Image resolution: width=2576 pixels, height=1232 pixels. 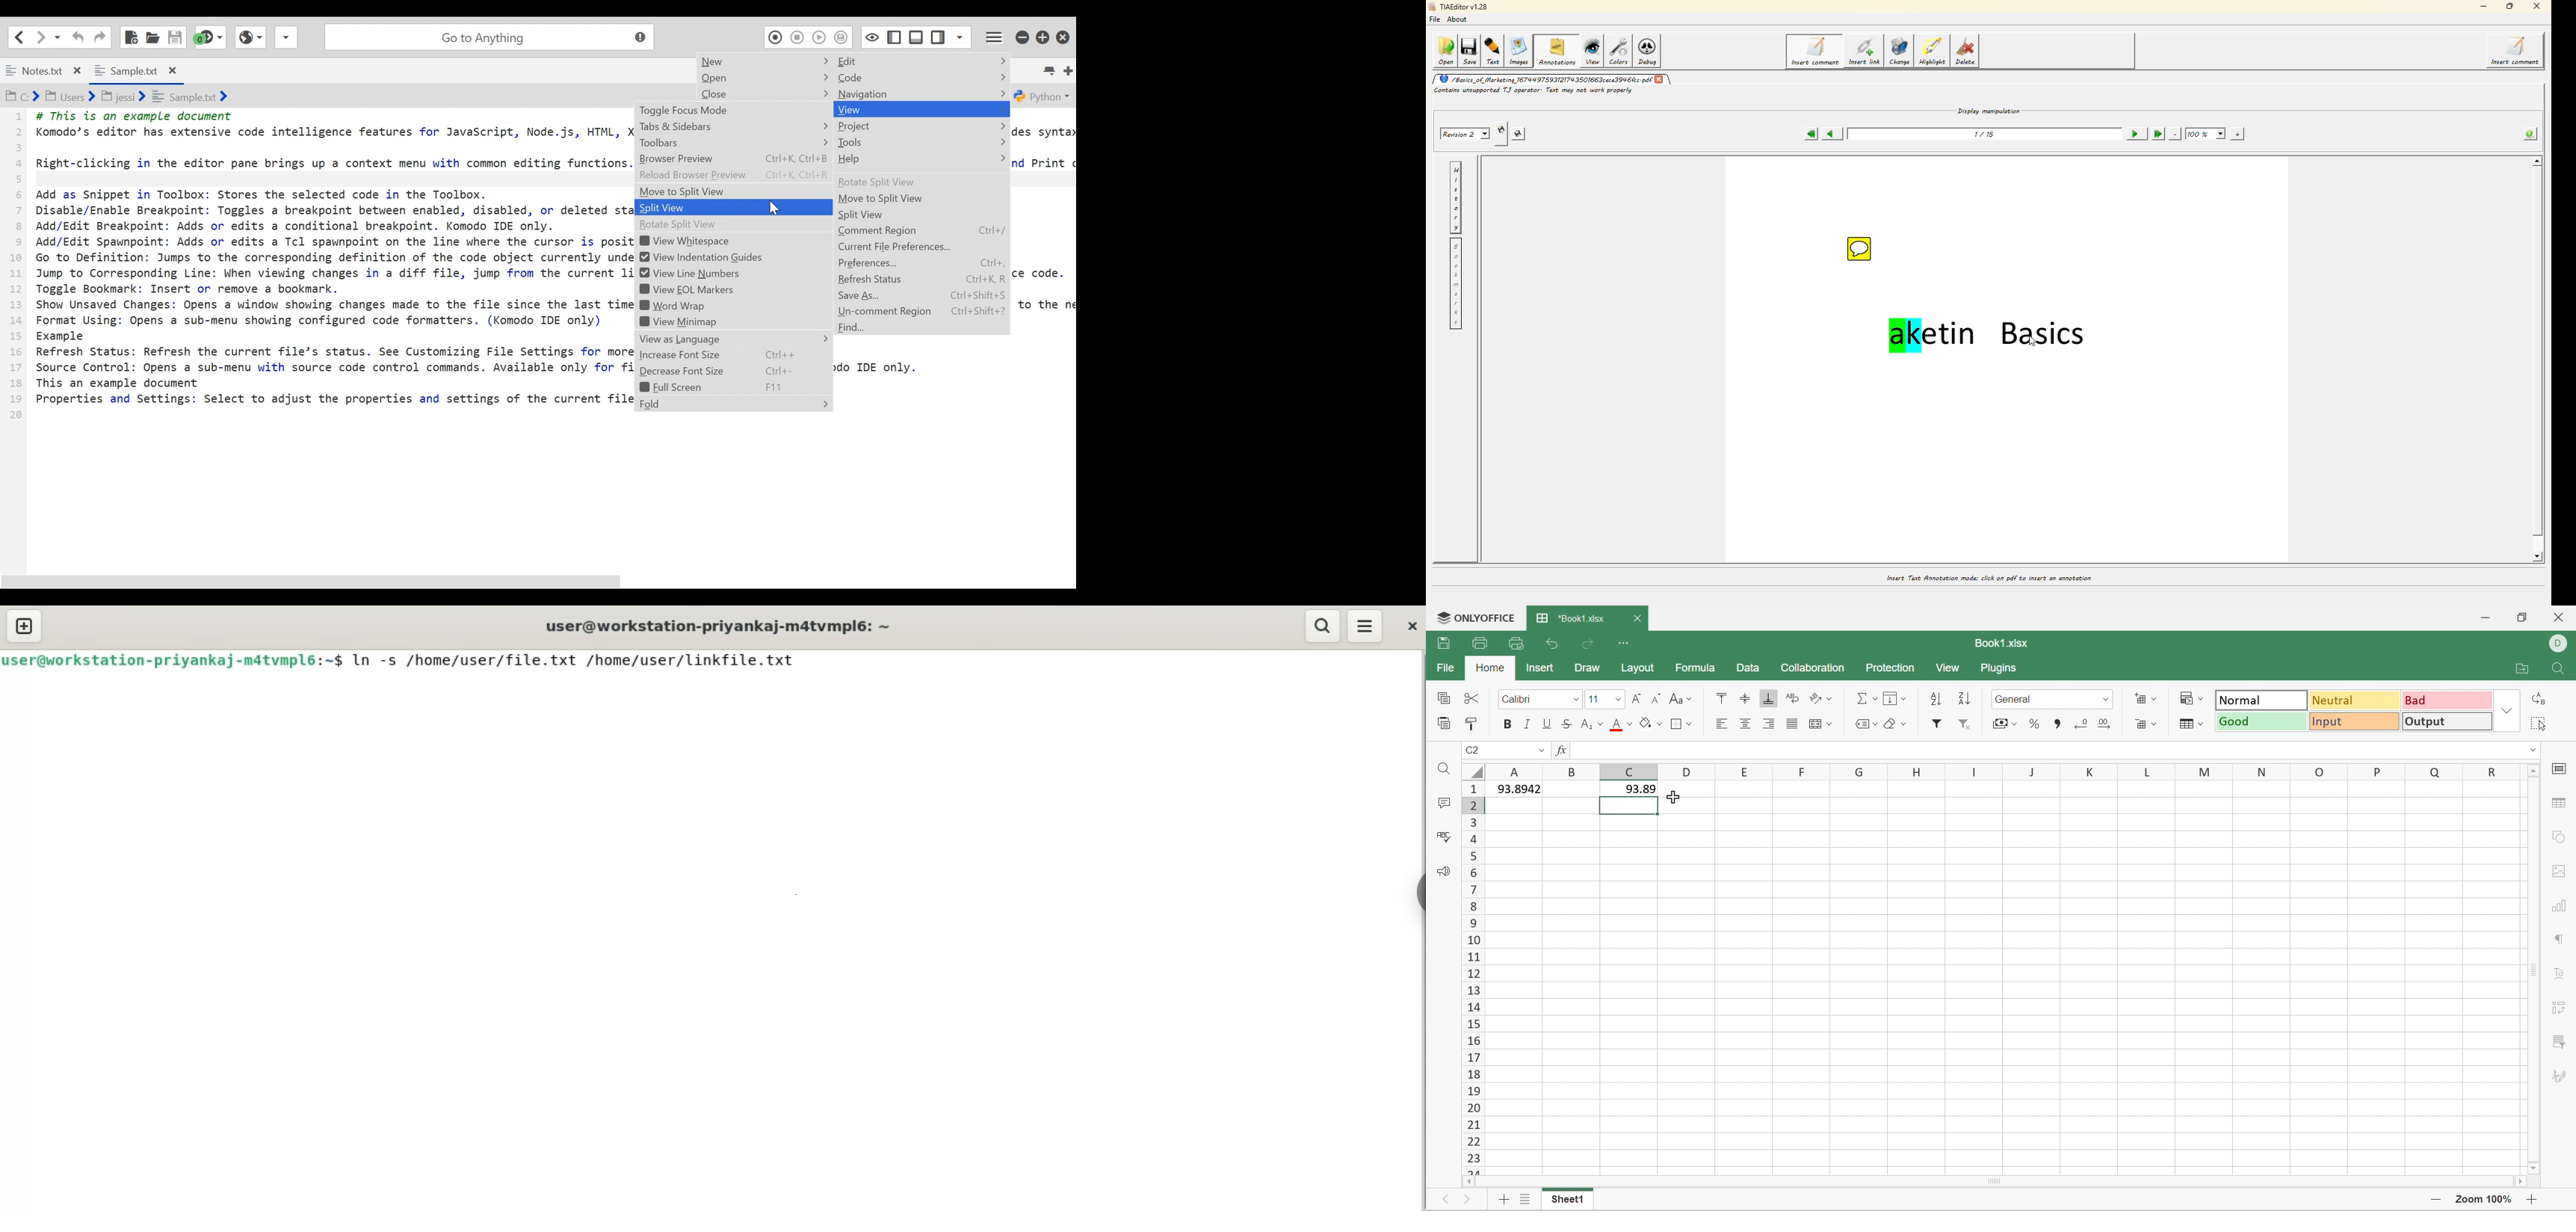 I want to click on Comma style, so click(x=2055, y=723).